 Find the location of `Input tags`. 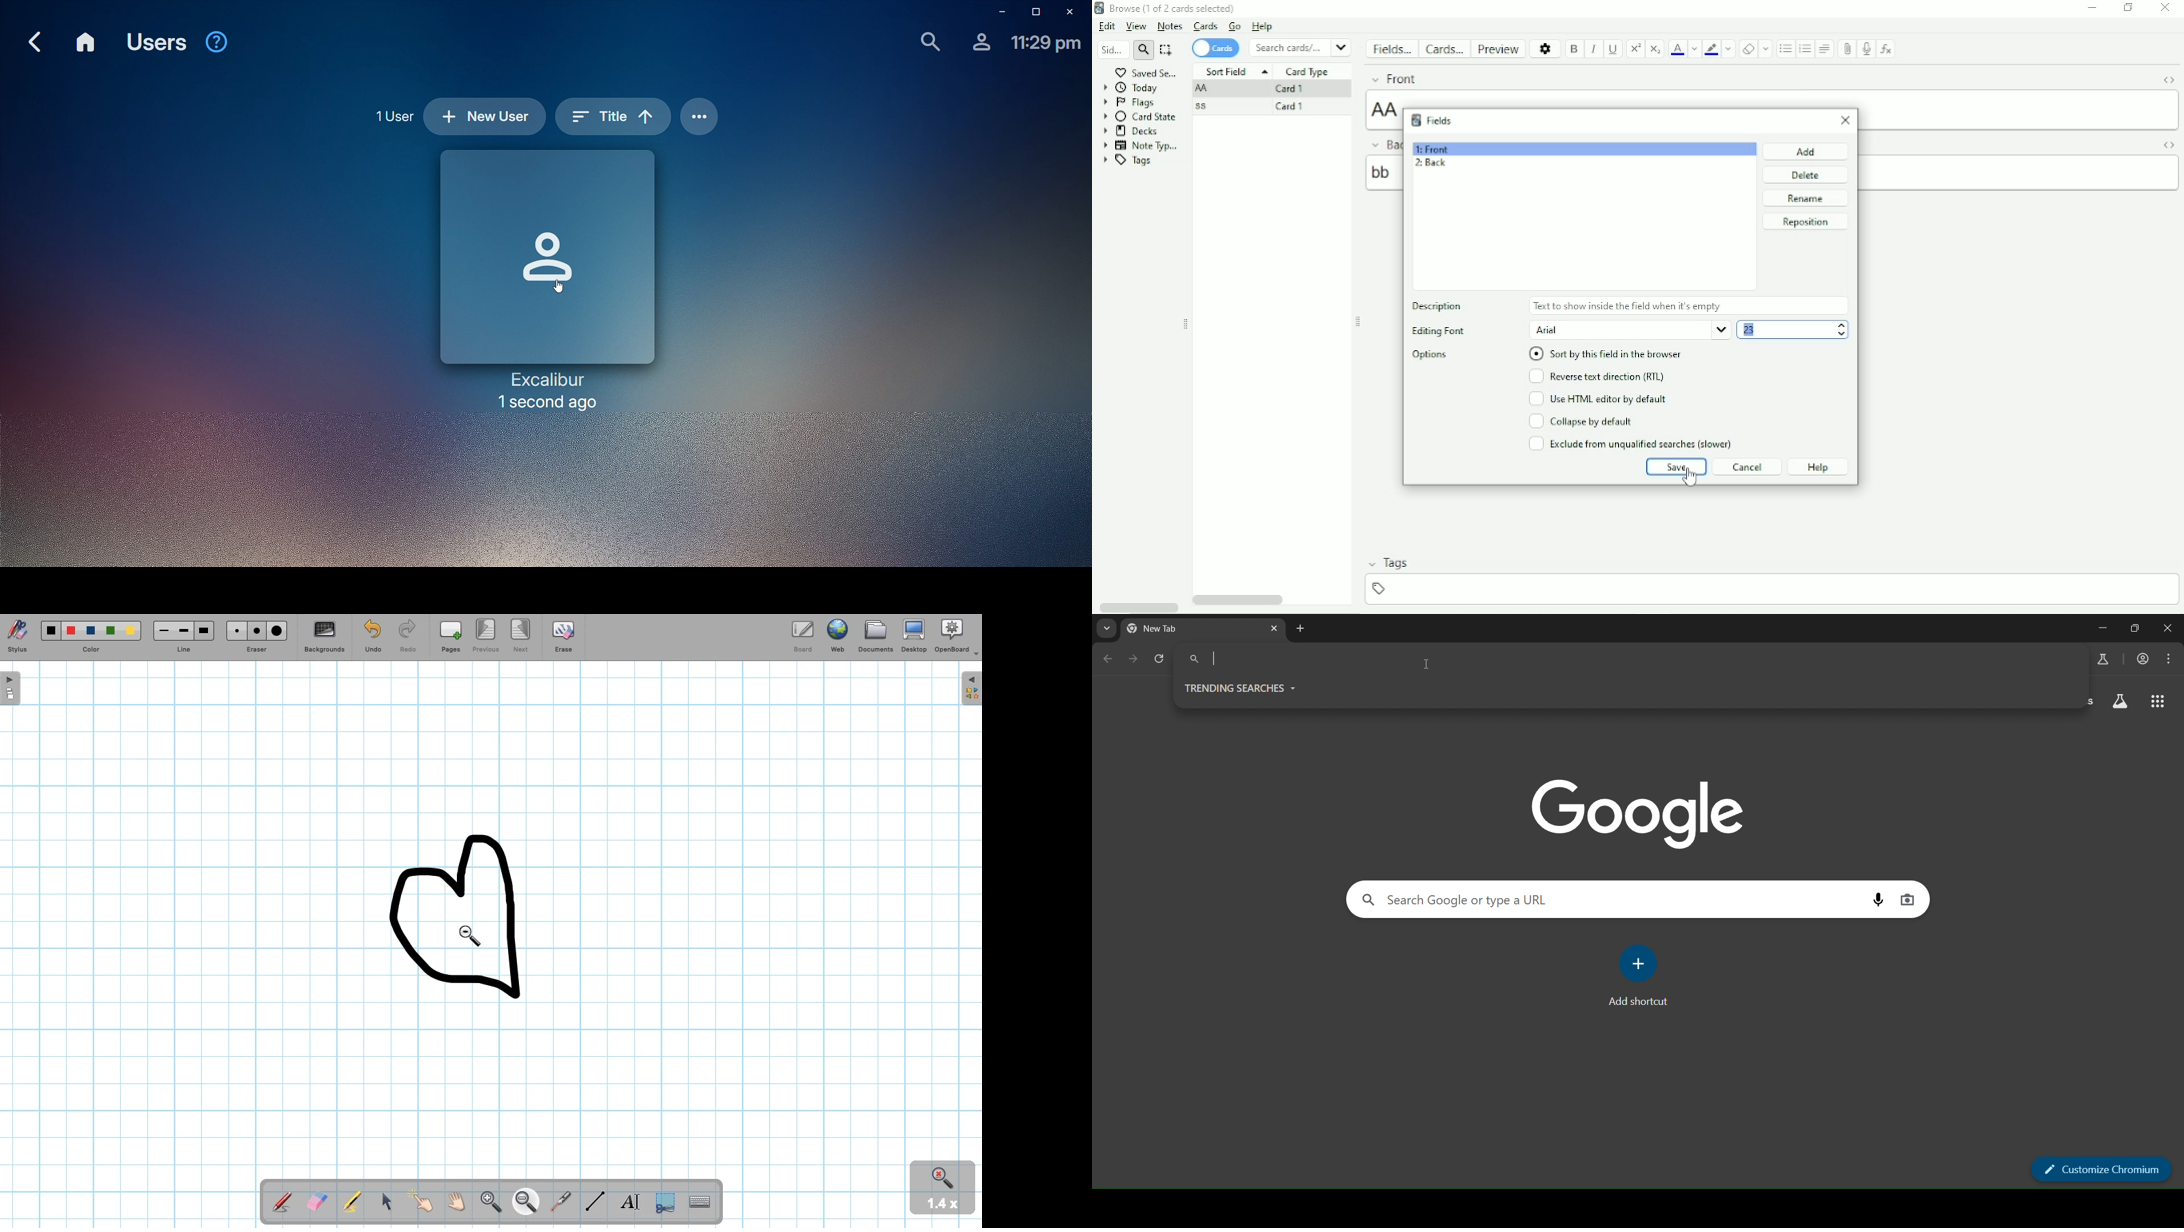

Input tags is located at coordinates (1770, 589).